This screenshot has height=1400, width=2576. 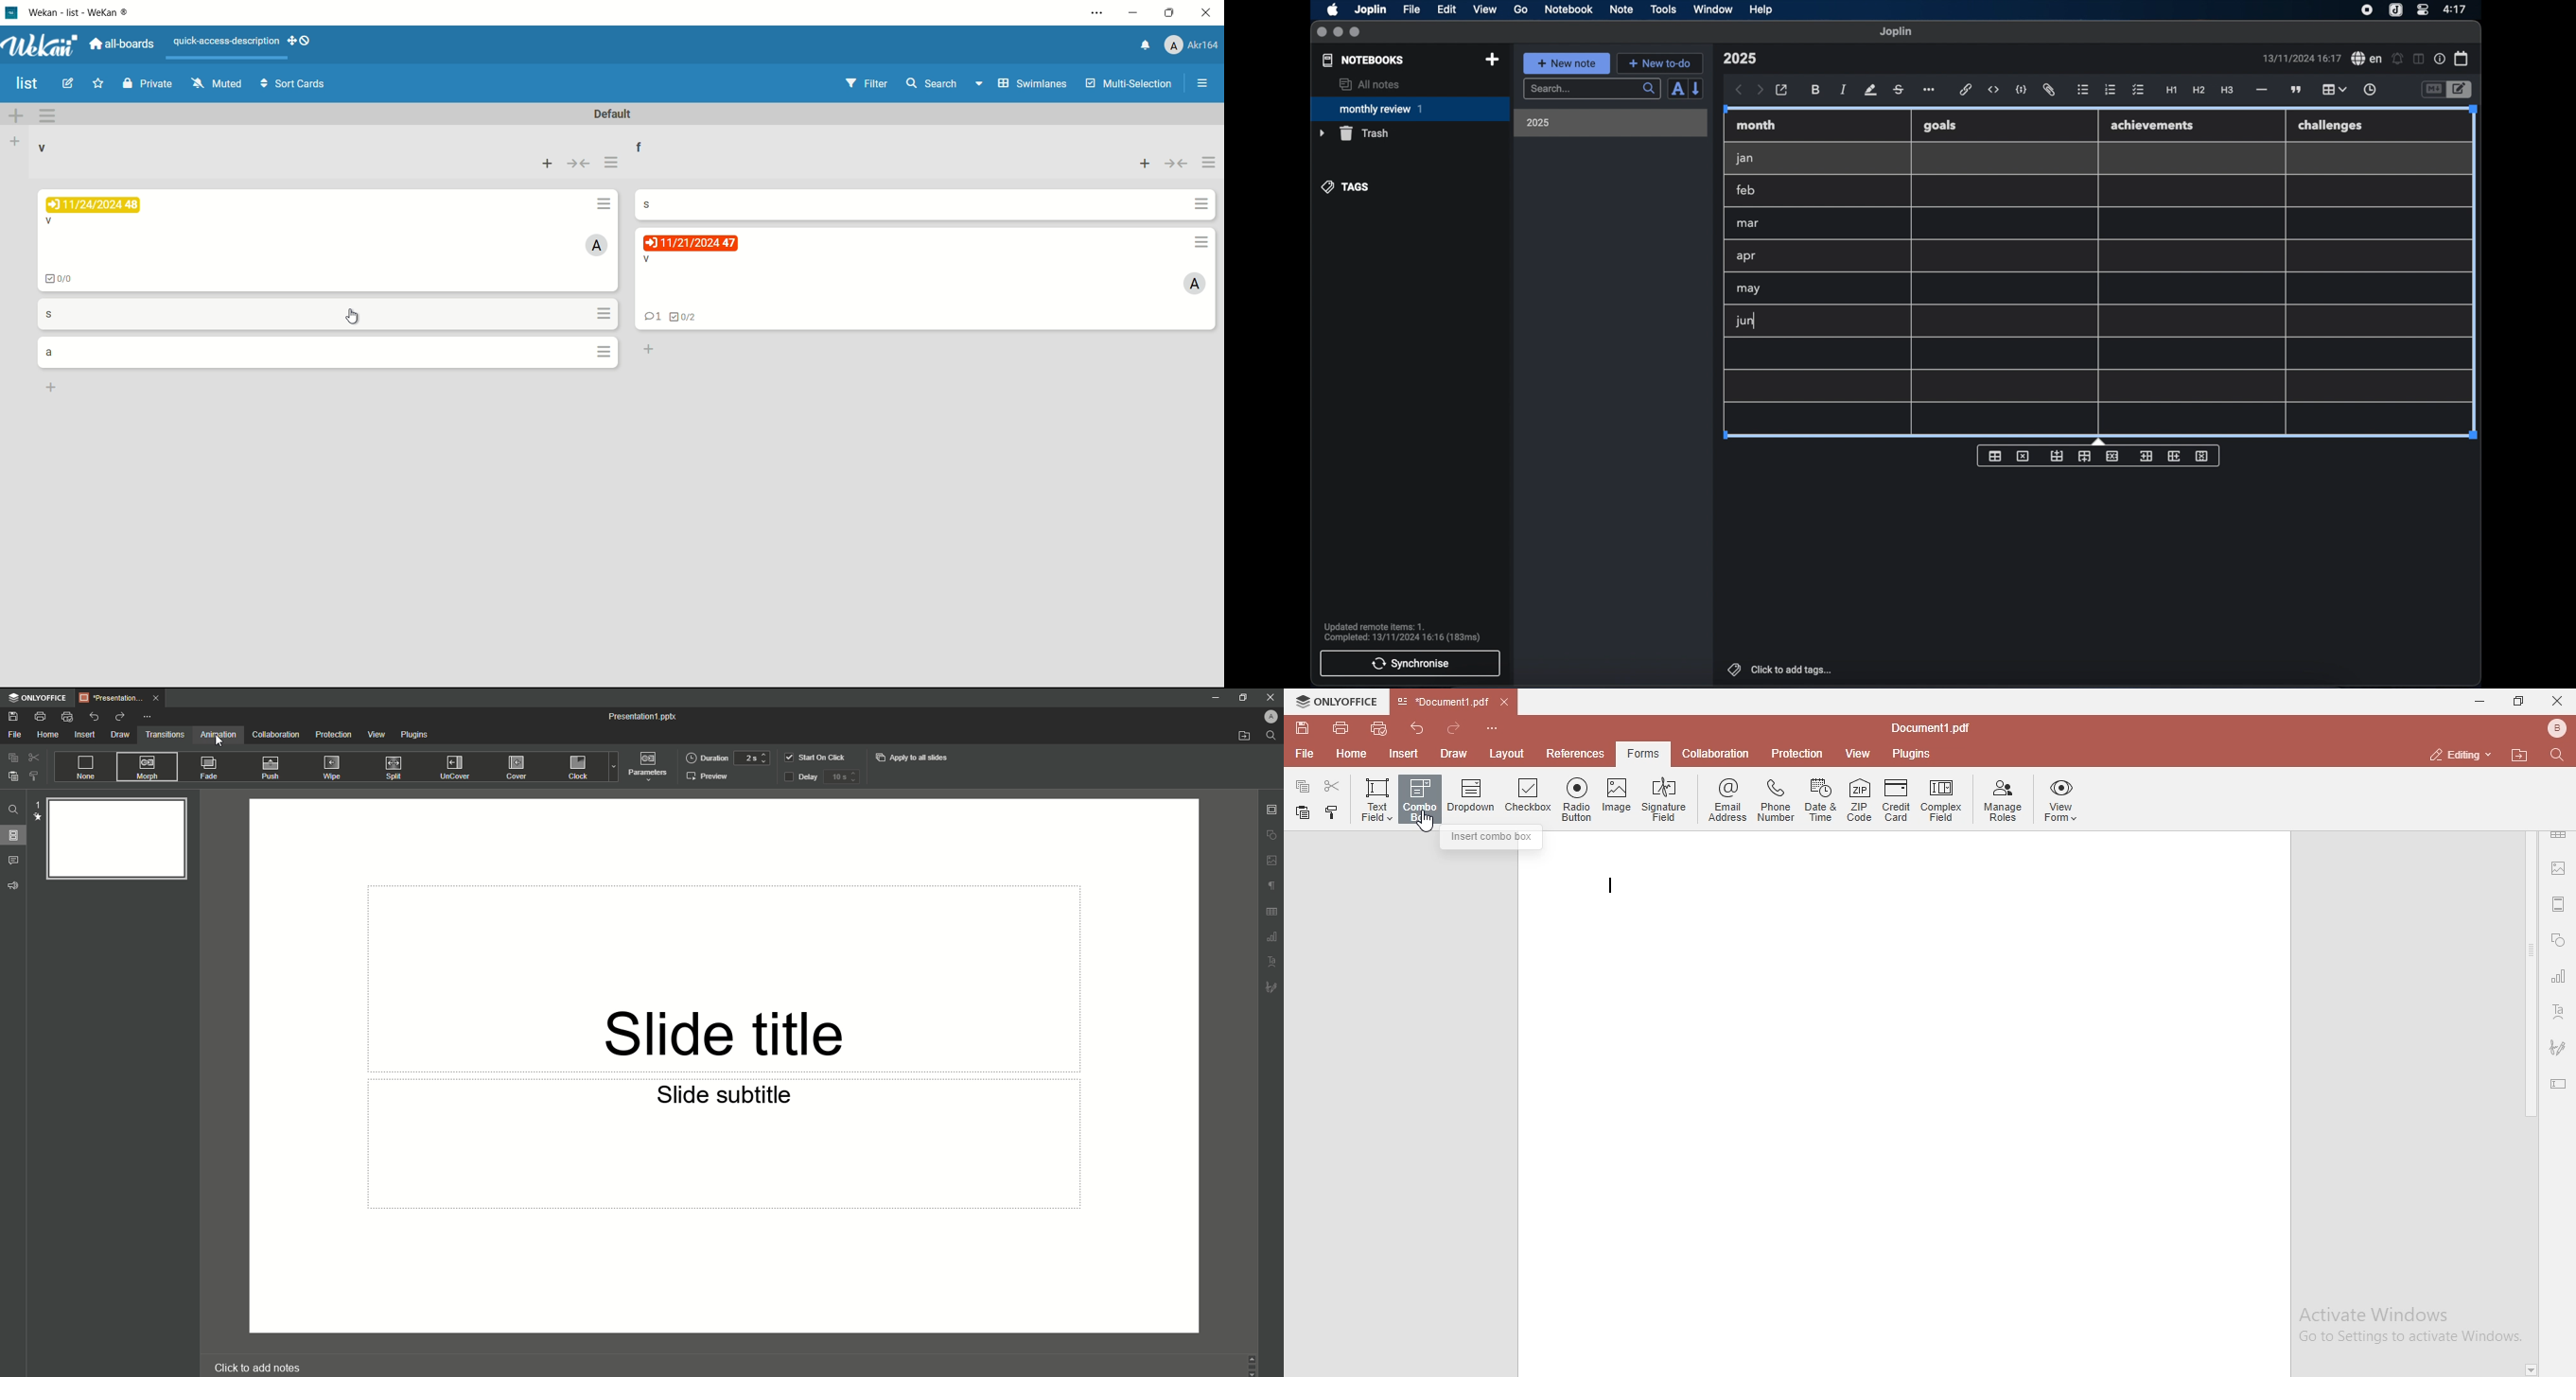 What do you see at coordinates (2057, 456) in the screenshot?
I see `insert row before` at bounding box center [2057, 456].